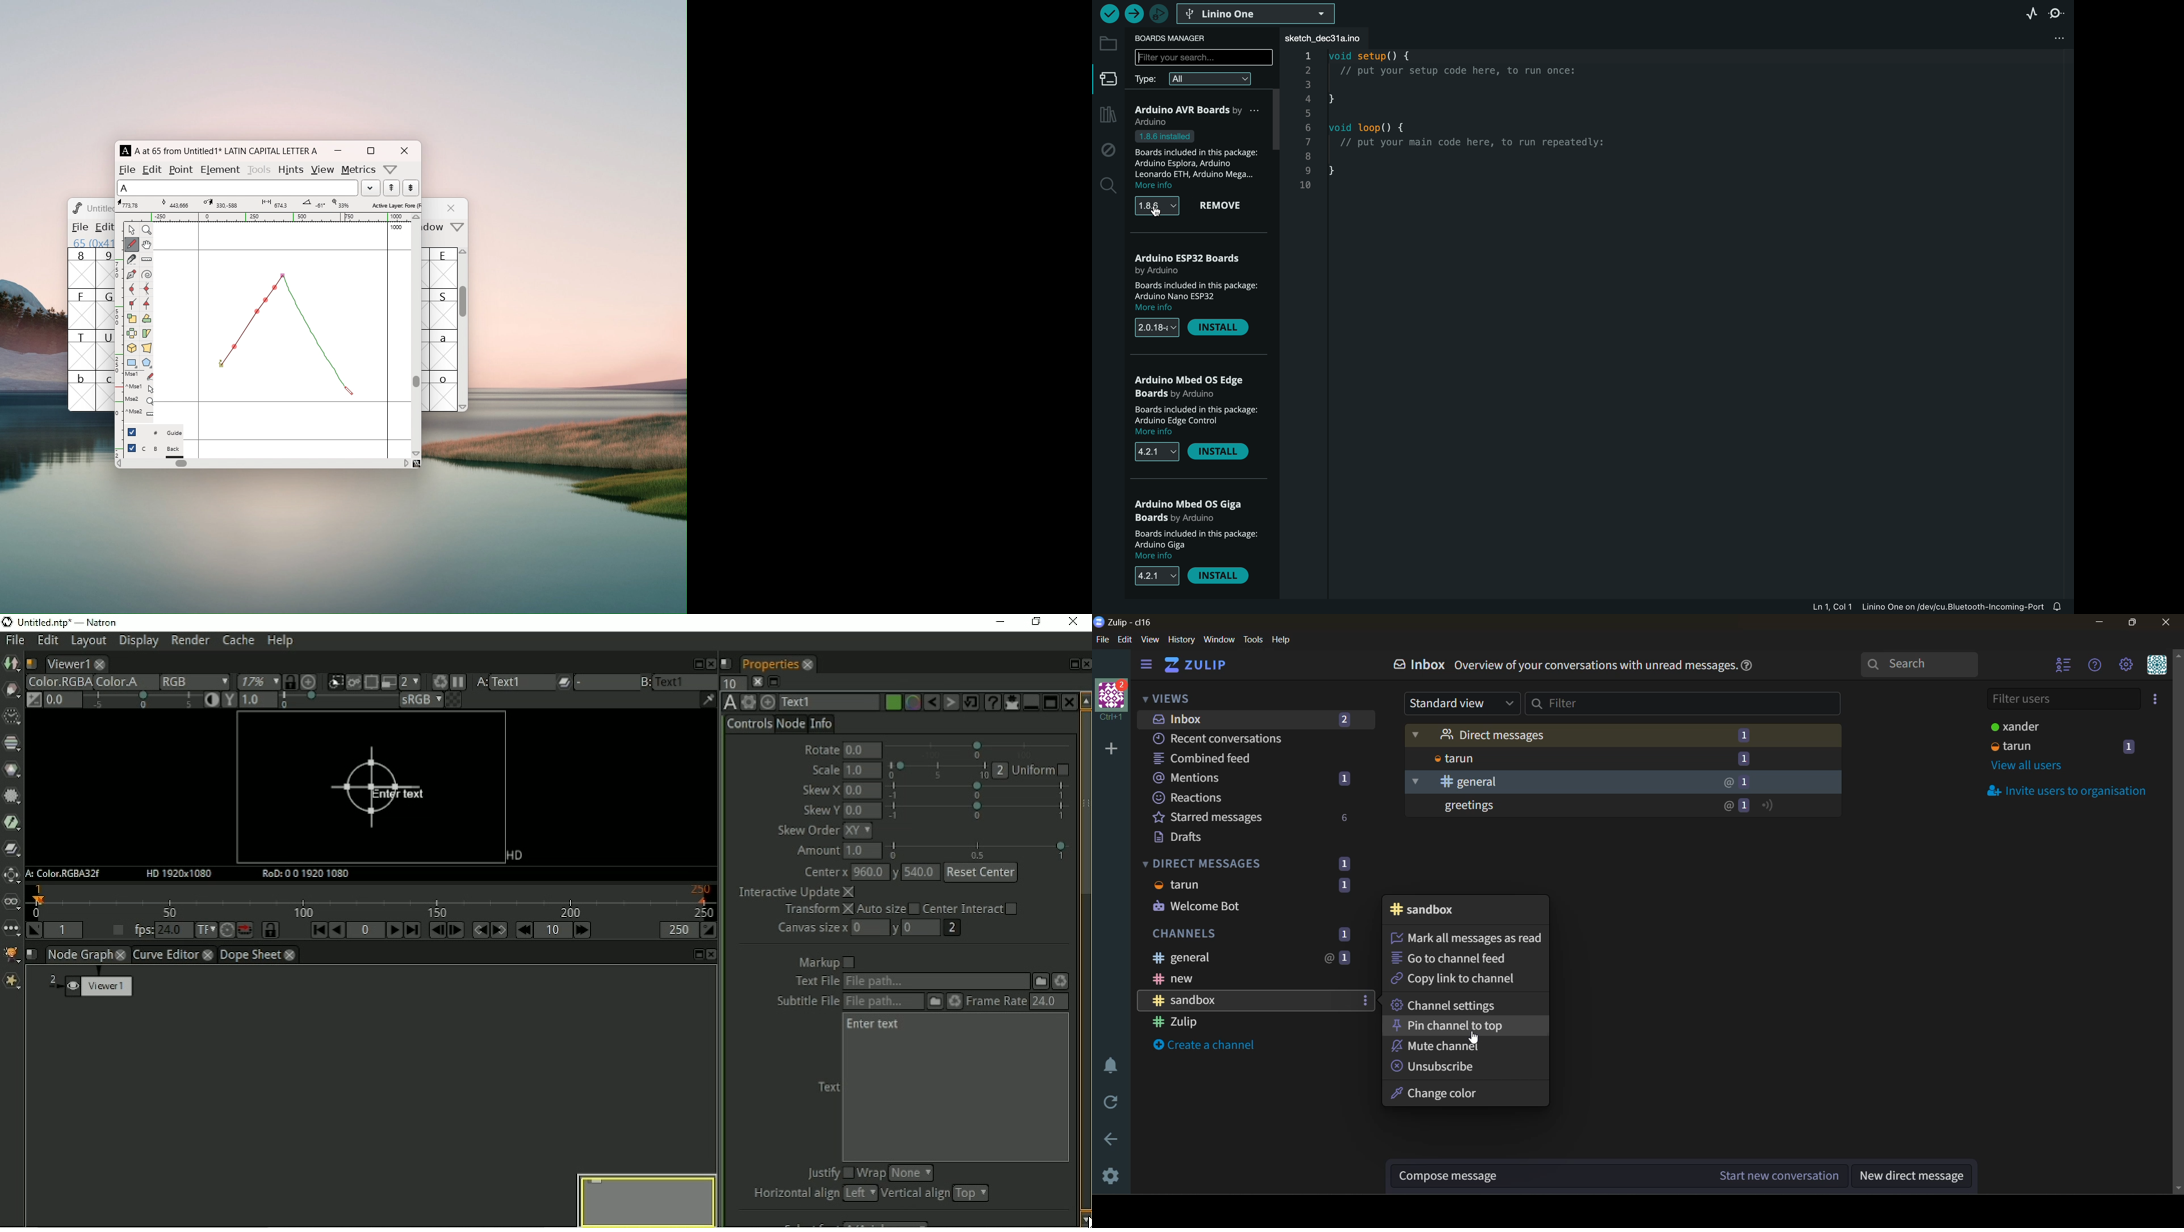 The height and width of the screenshot is (1232, 2184). I want to click on enable do not disturb, so click(1108, 1065).